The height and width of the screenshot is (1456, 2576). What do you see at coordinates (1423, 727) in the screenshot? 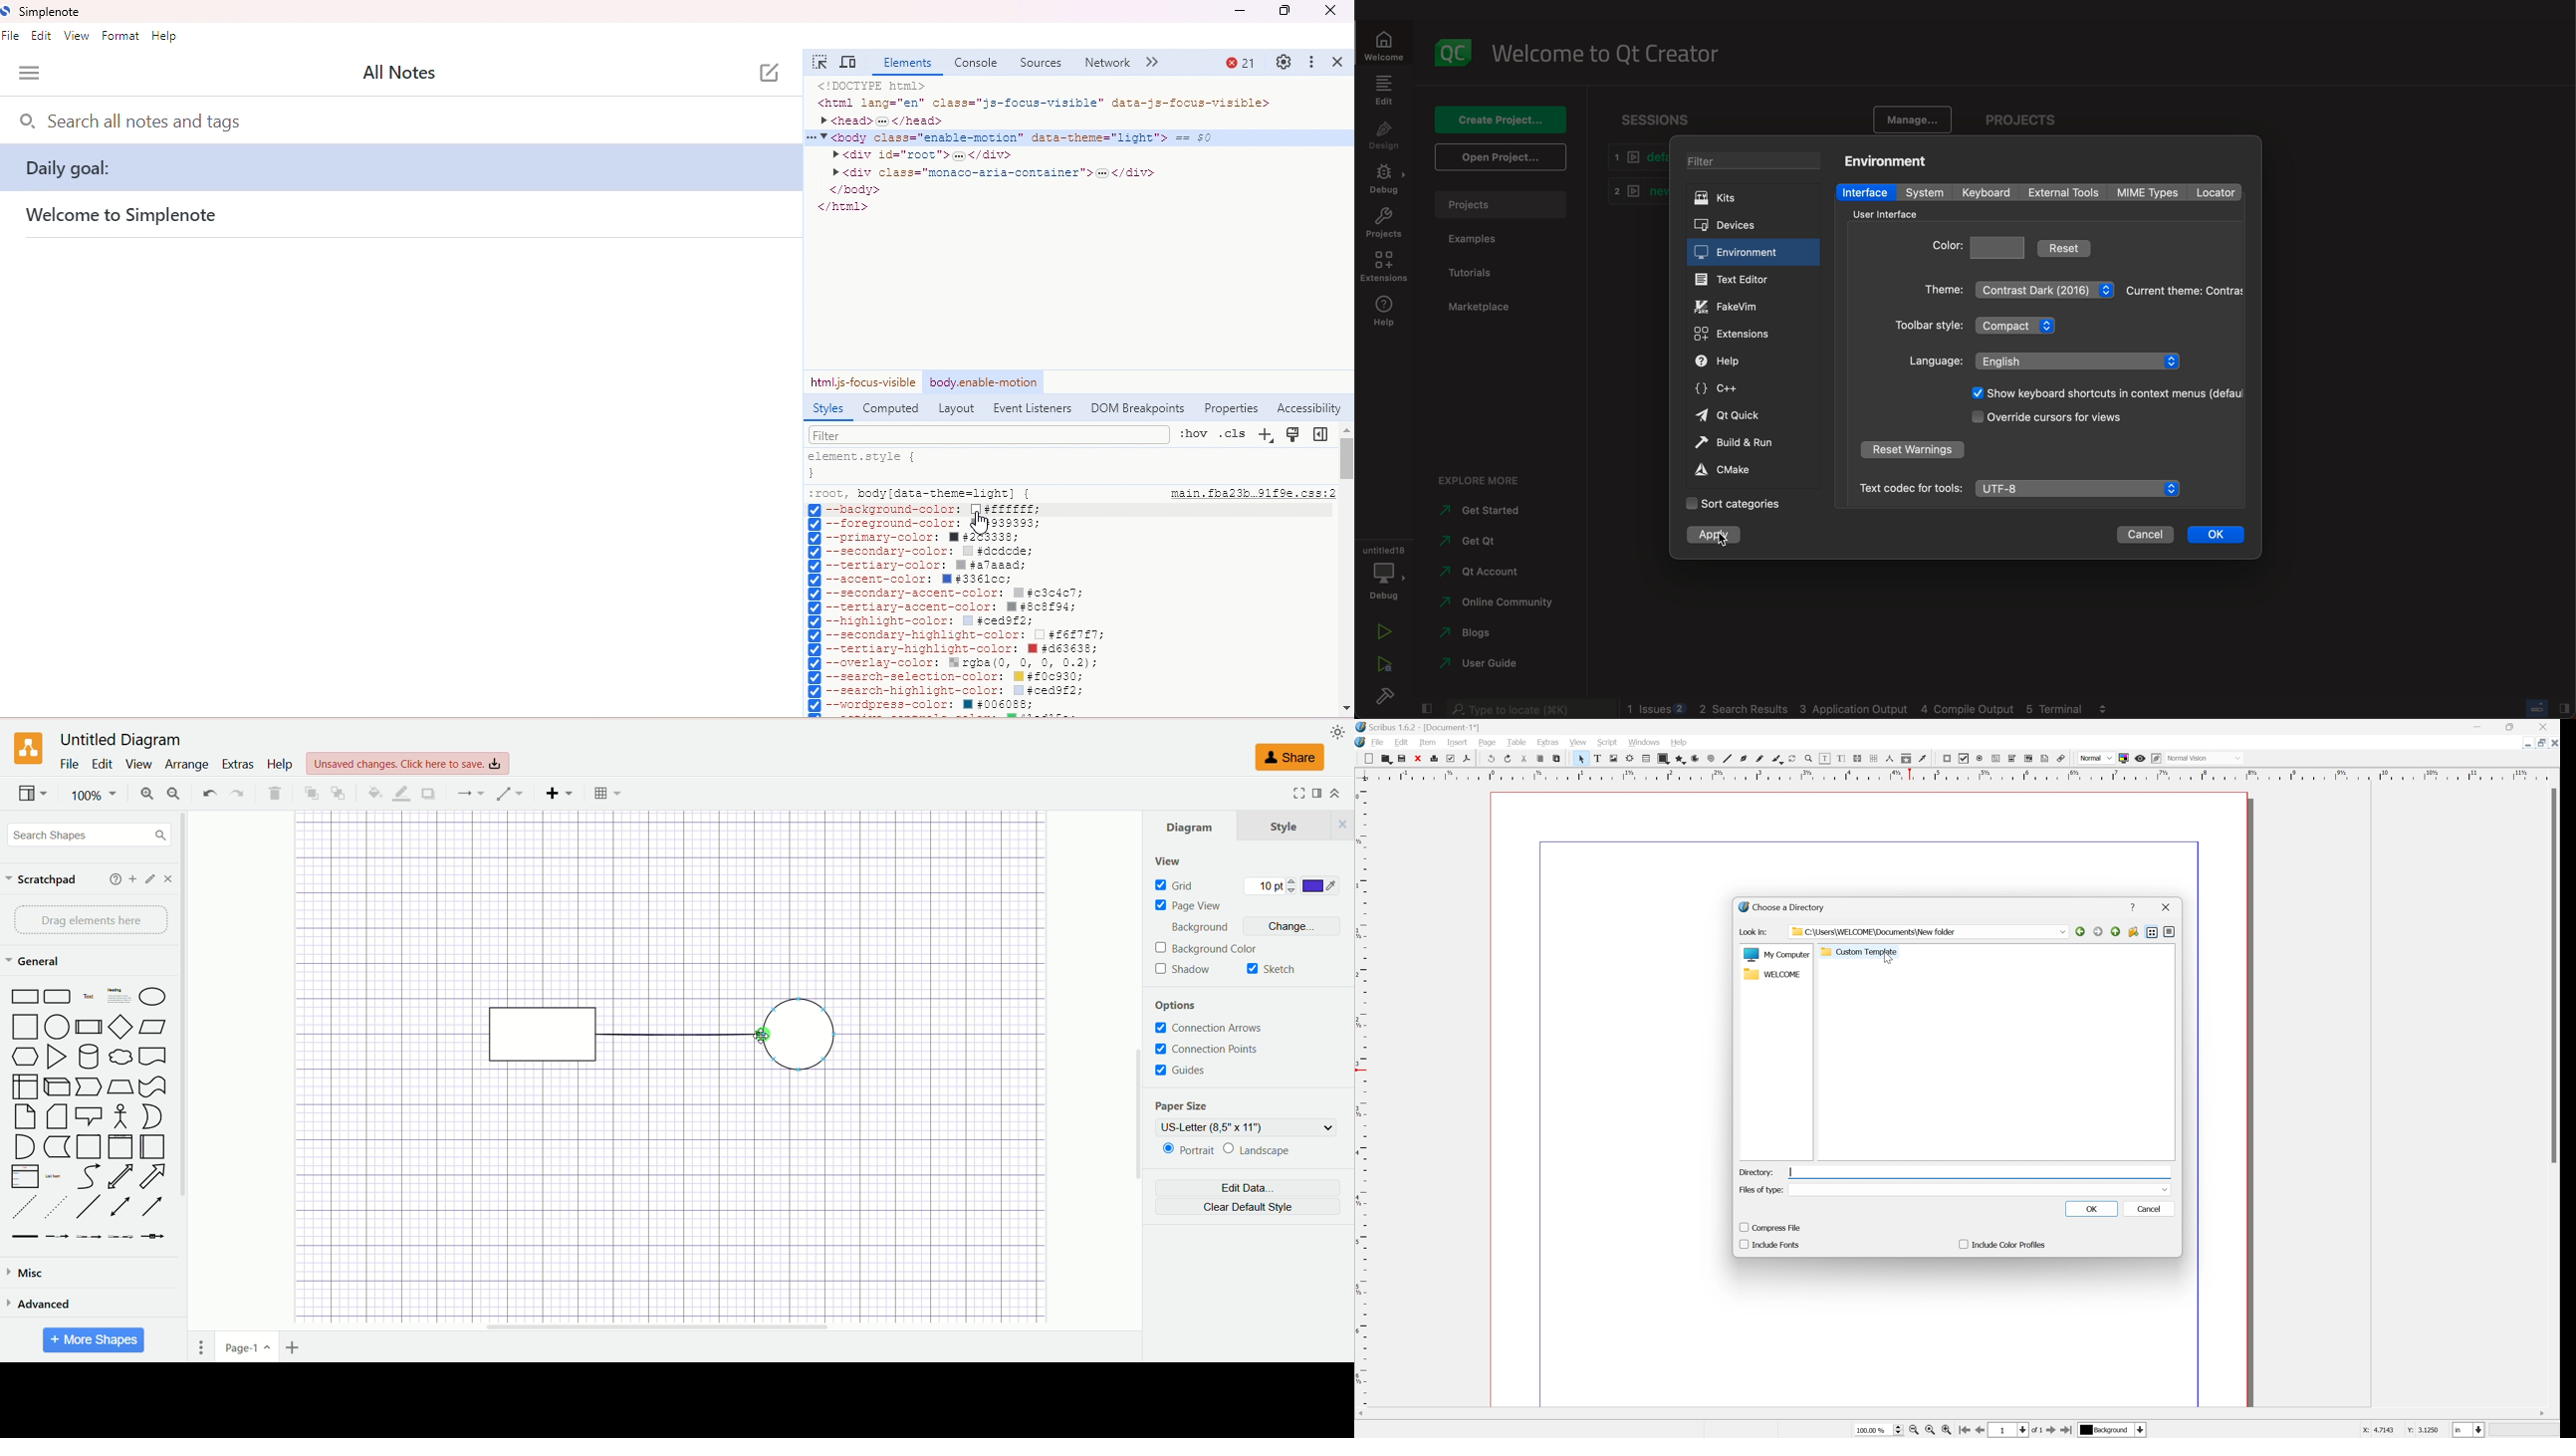
I see `Scribus 1.6.2 - [Document-1*]` at bounding box center [1423, 727].